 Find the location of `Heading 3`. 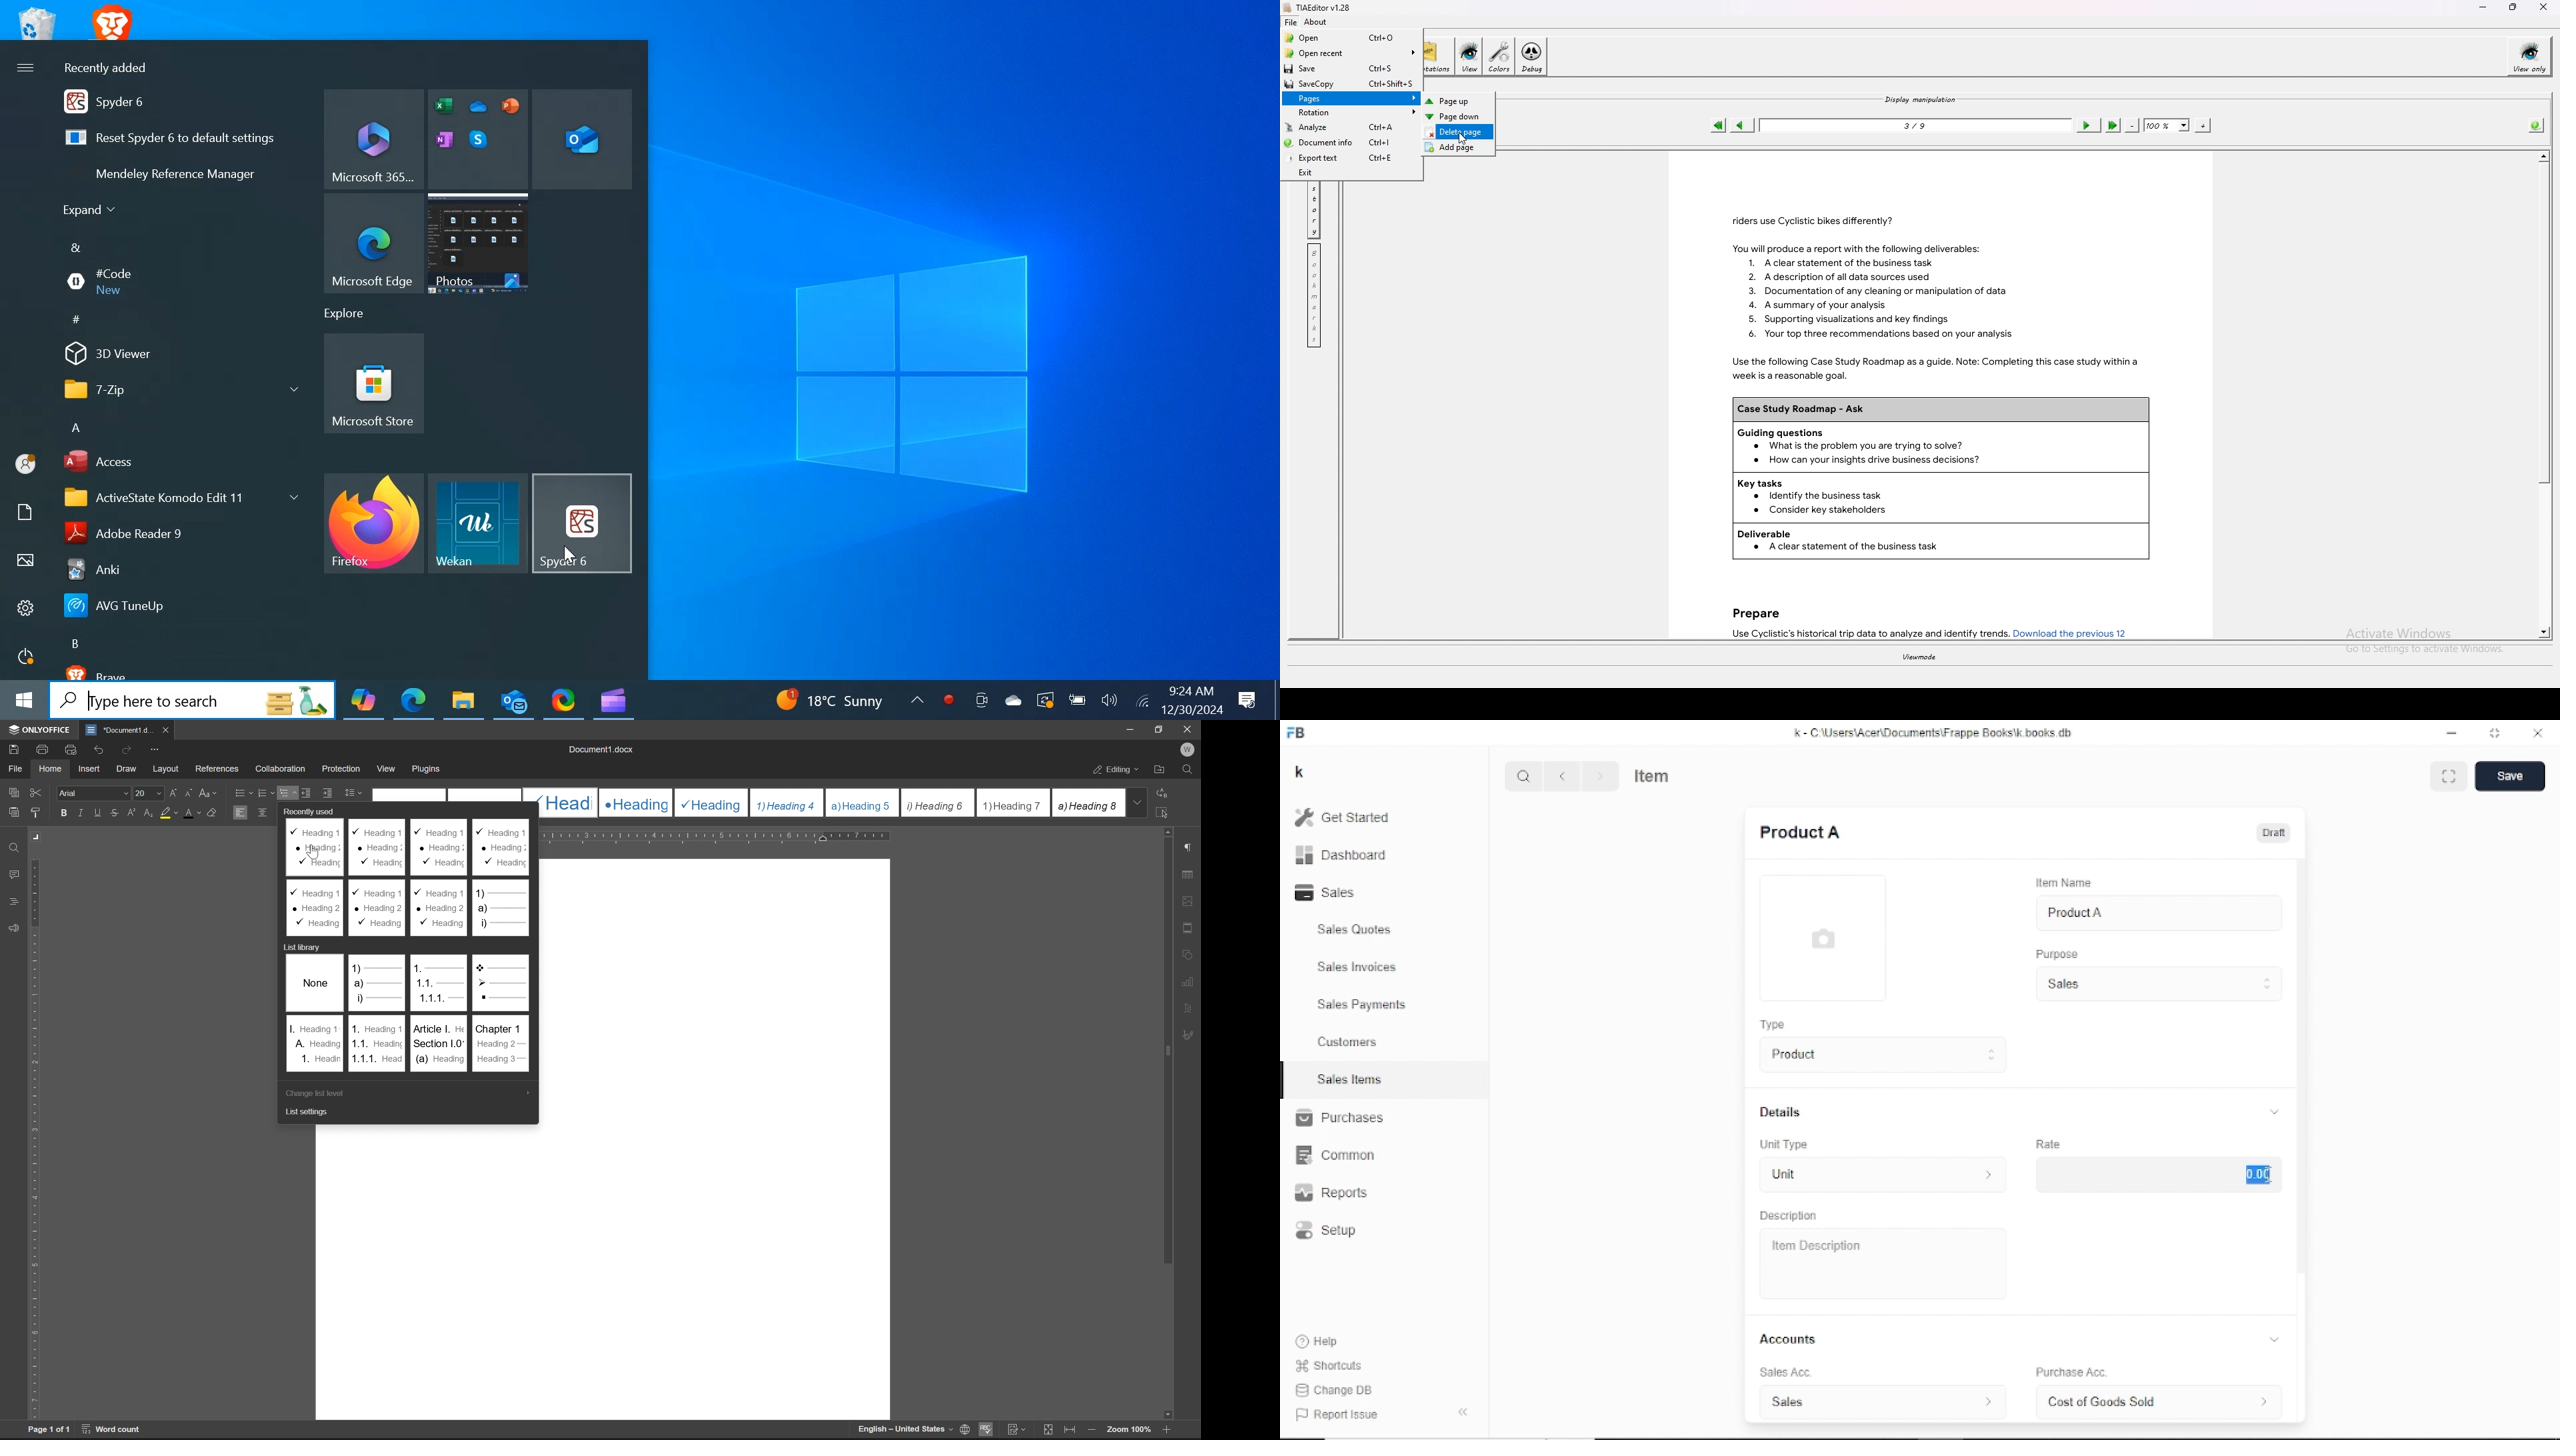

Heading 3 is located at coordinates (712, 803).